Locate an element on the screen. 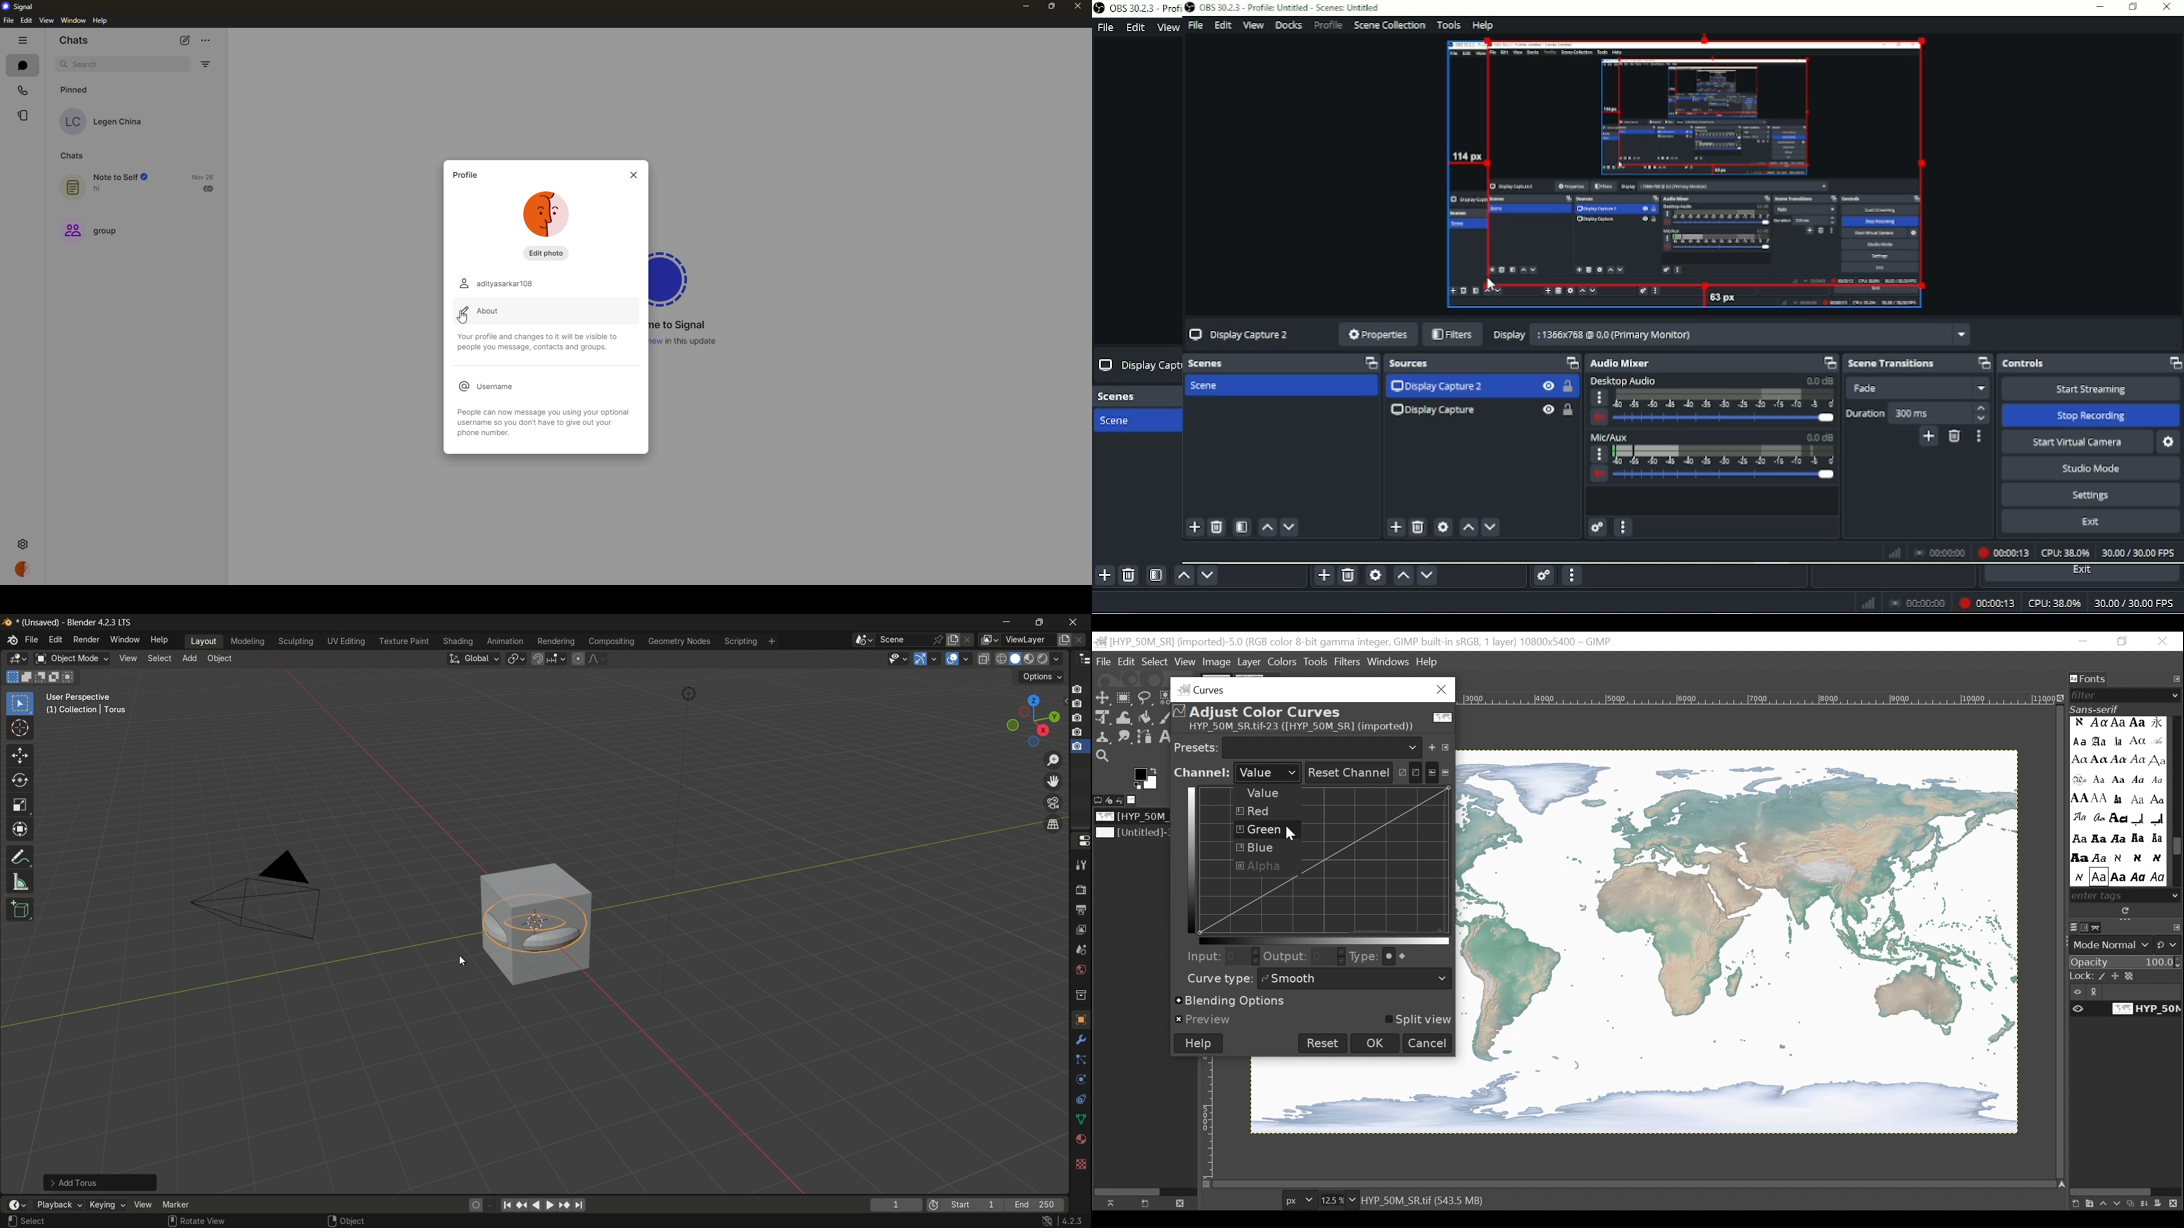 This screenshot has height=1232, width=2184. volume is located at coordinates (1599, 420).